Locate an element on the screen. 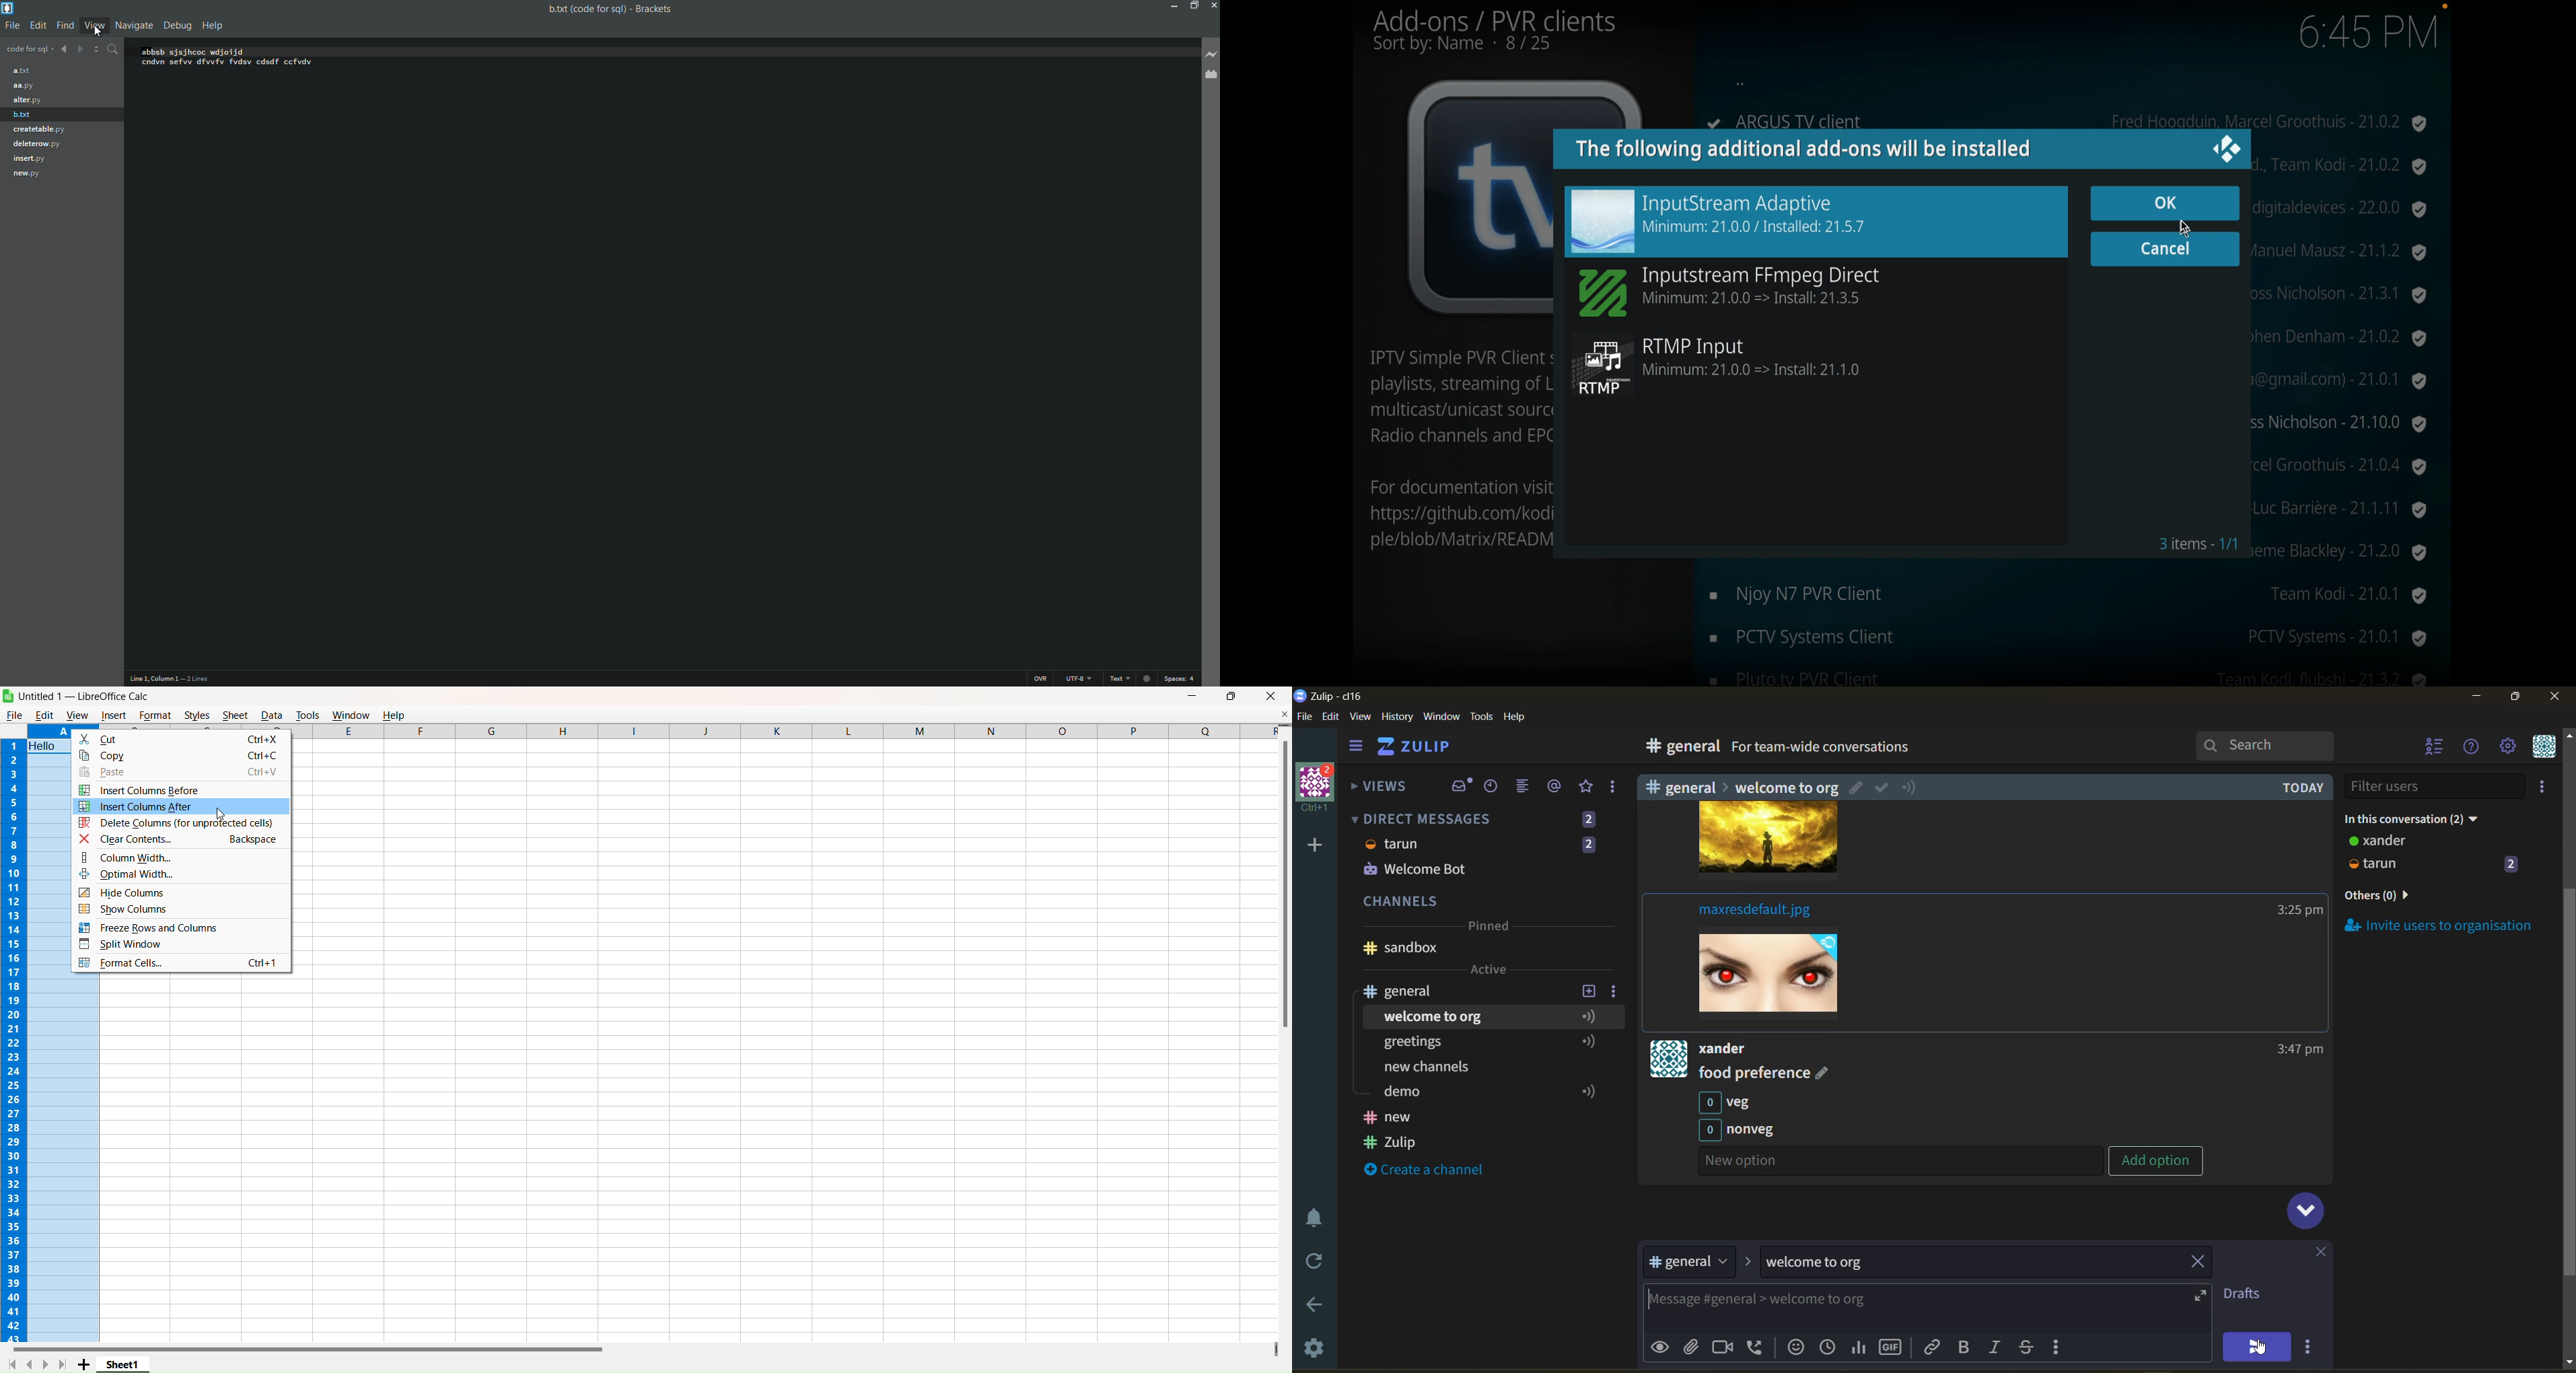  Window is located at coordinates (351, 714).